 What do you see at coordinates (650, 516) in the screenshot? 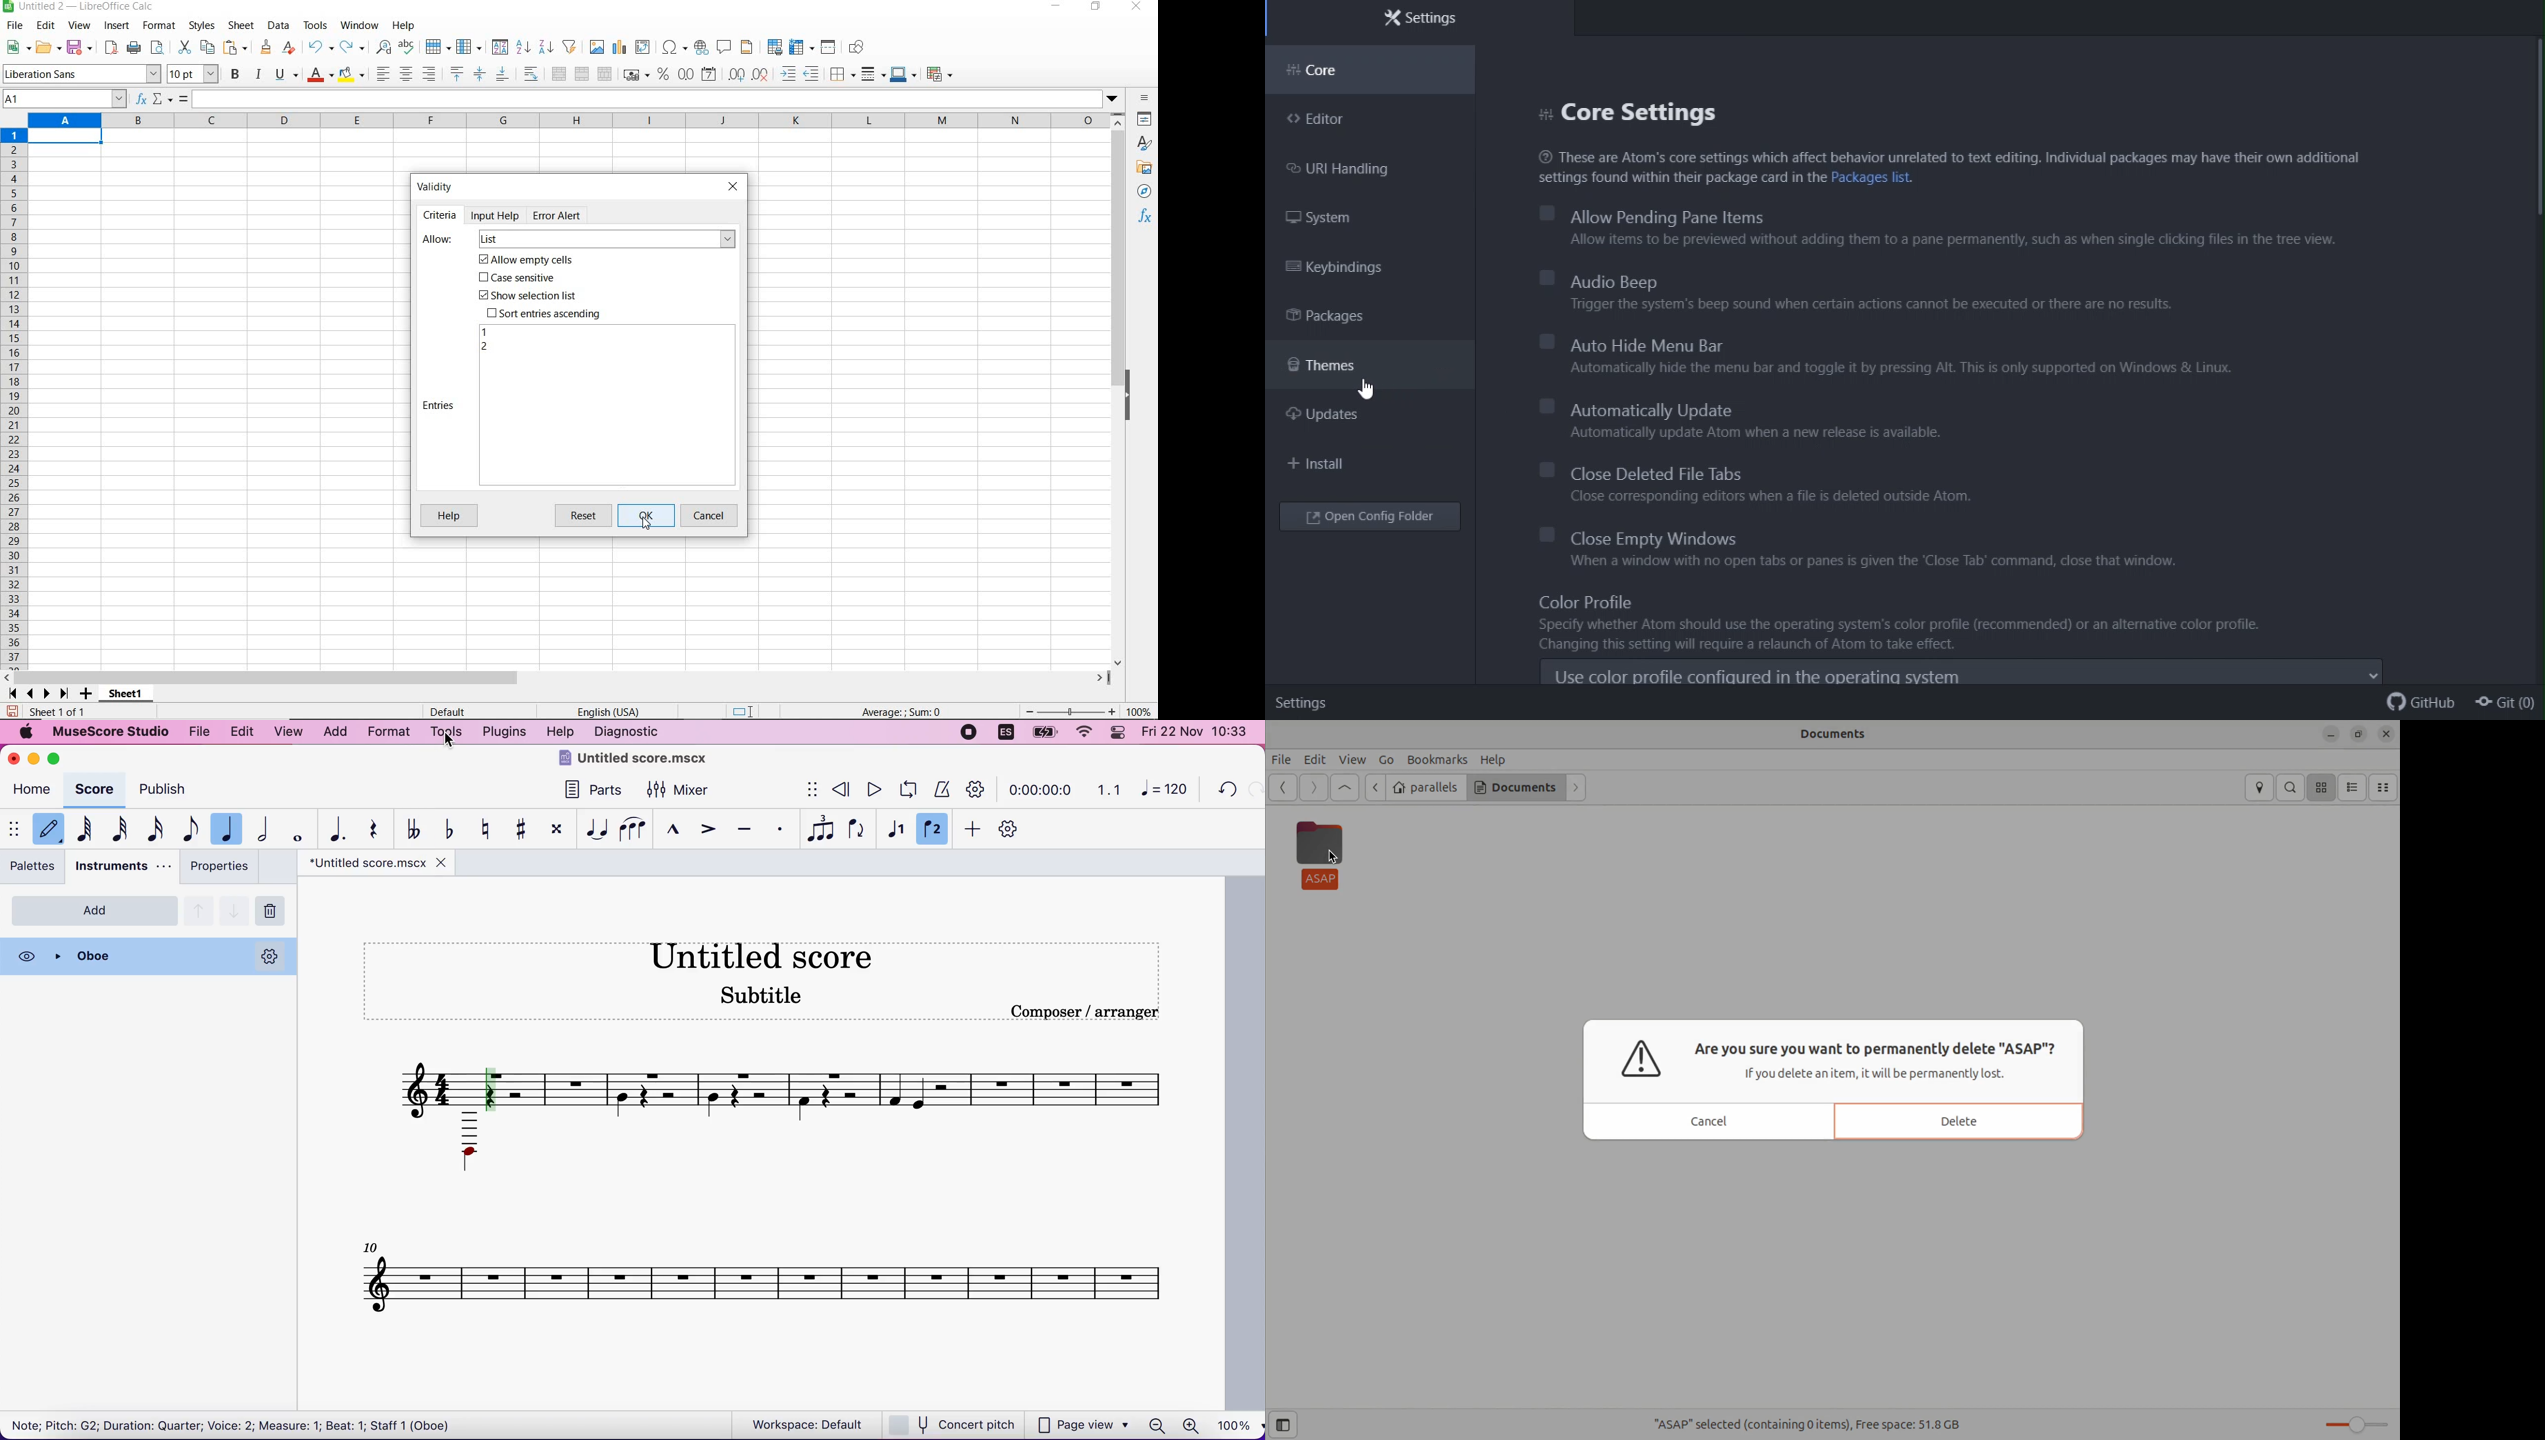
I see `ok` at bounding box center [650, 516].